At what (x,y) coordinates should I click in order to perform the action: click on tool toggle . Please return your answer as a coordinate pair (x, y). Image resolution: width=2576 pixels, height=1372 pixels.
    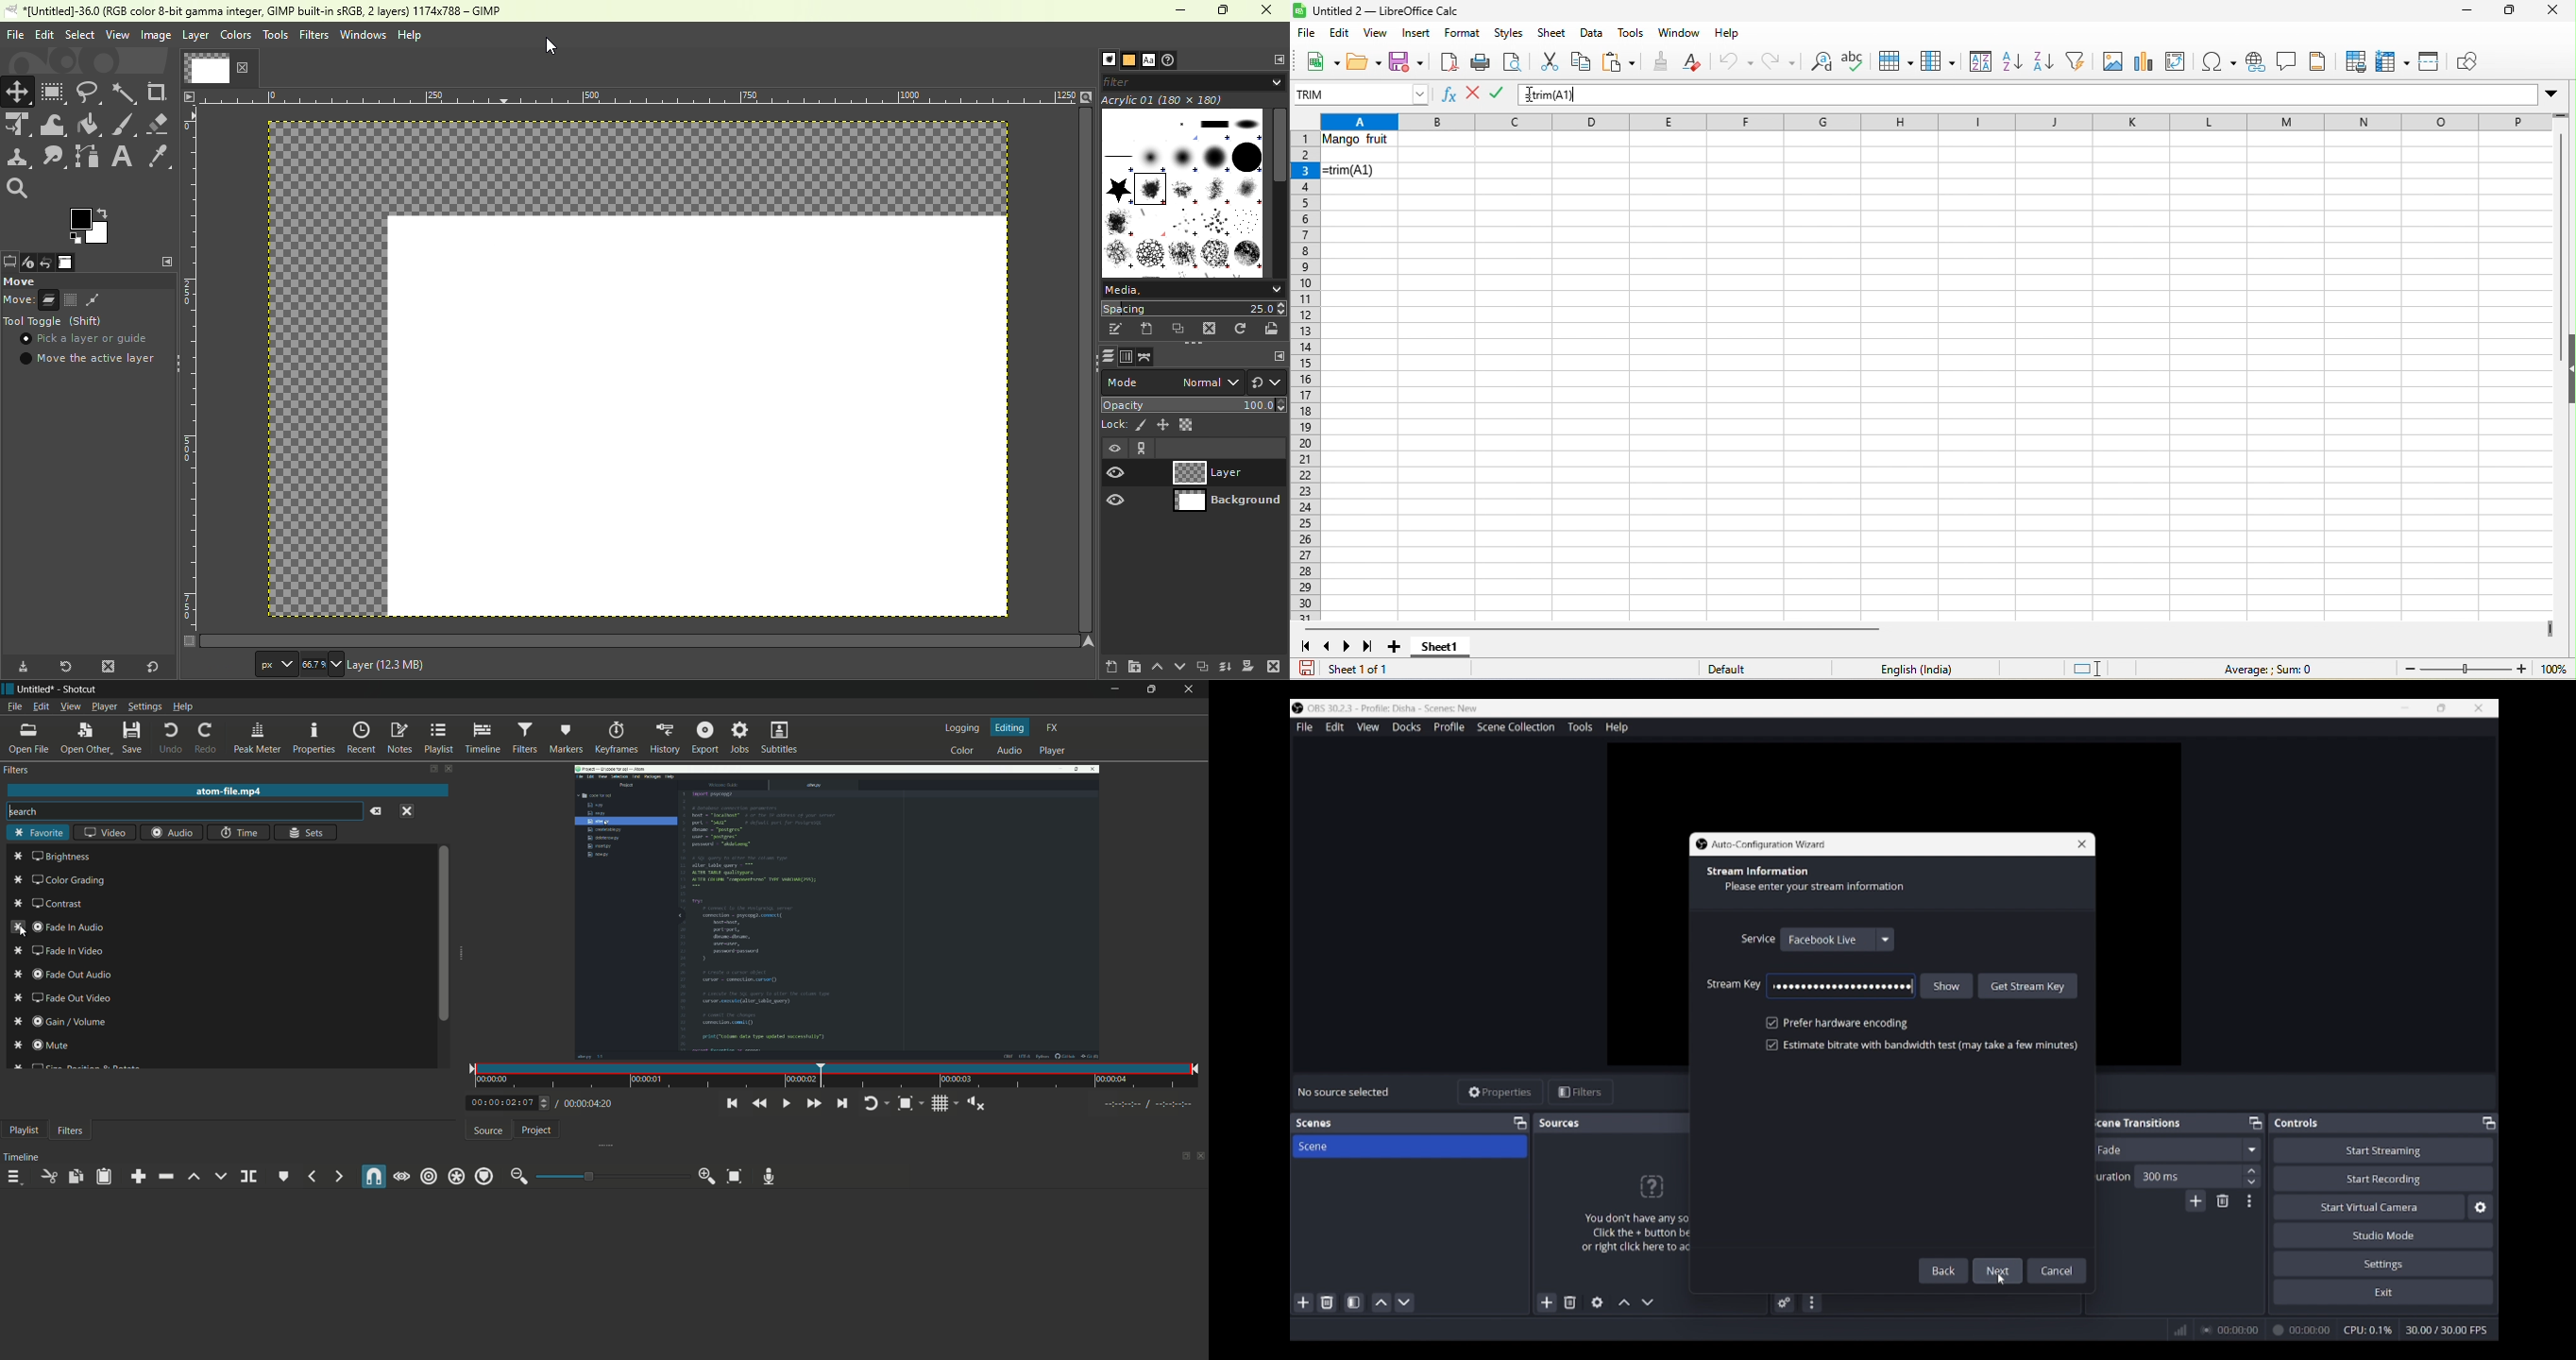
    Looking at the image, I should click on (57, 322).